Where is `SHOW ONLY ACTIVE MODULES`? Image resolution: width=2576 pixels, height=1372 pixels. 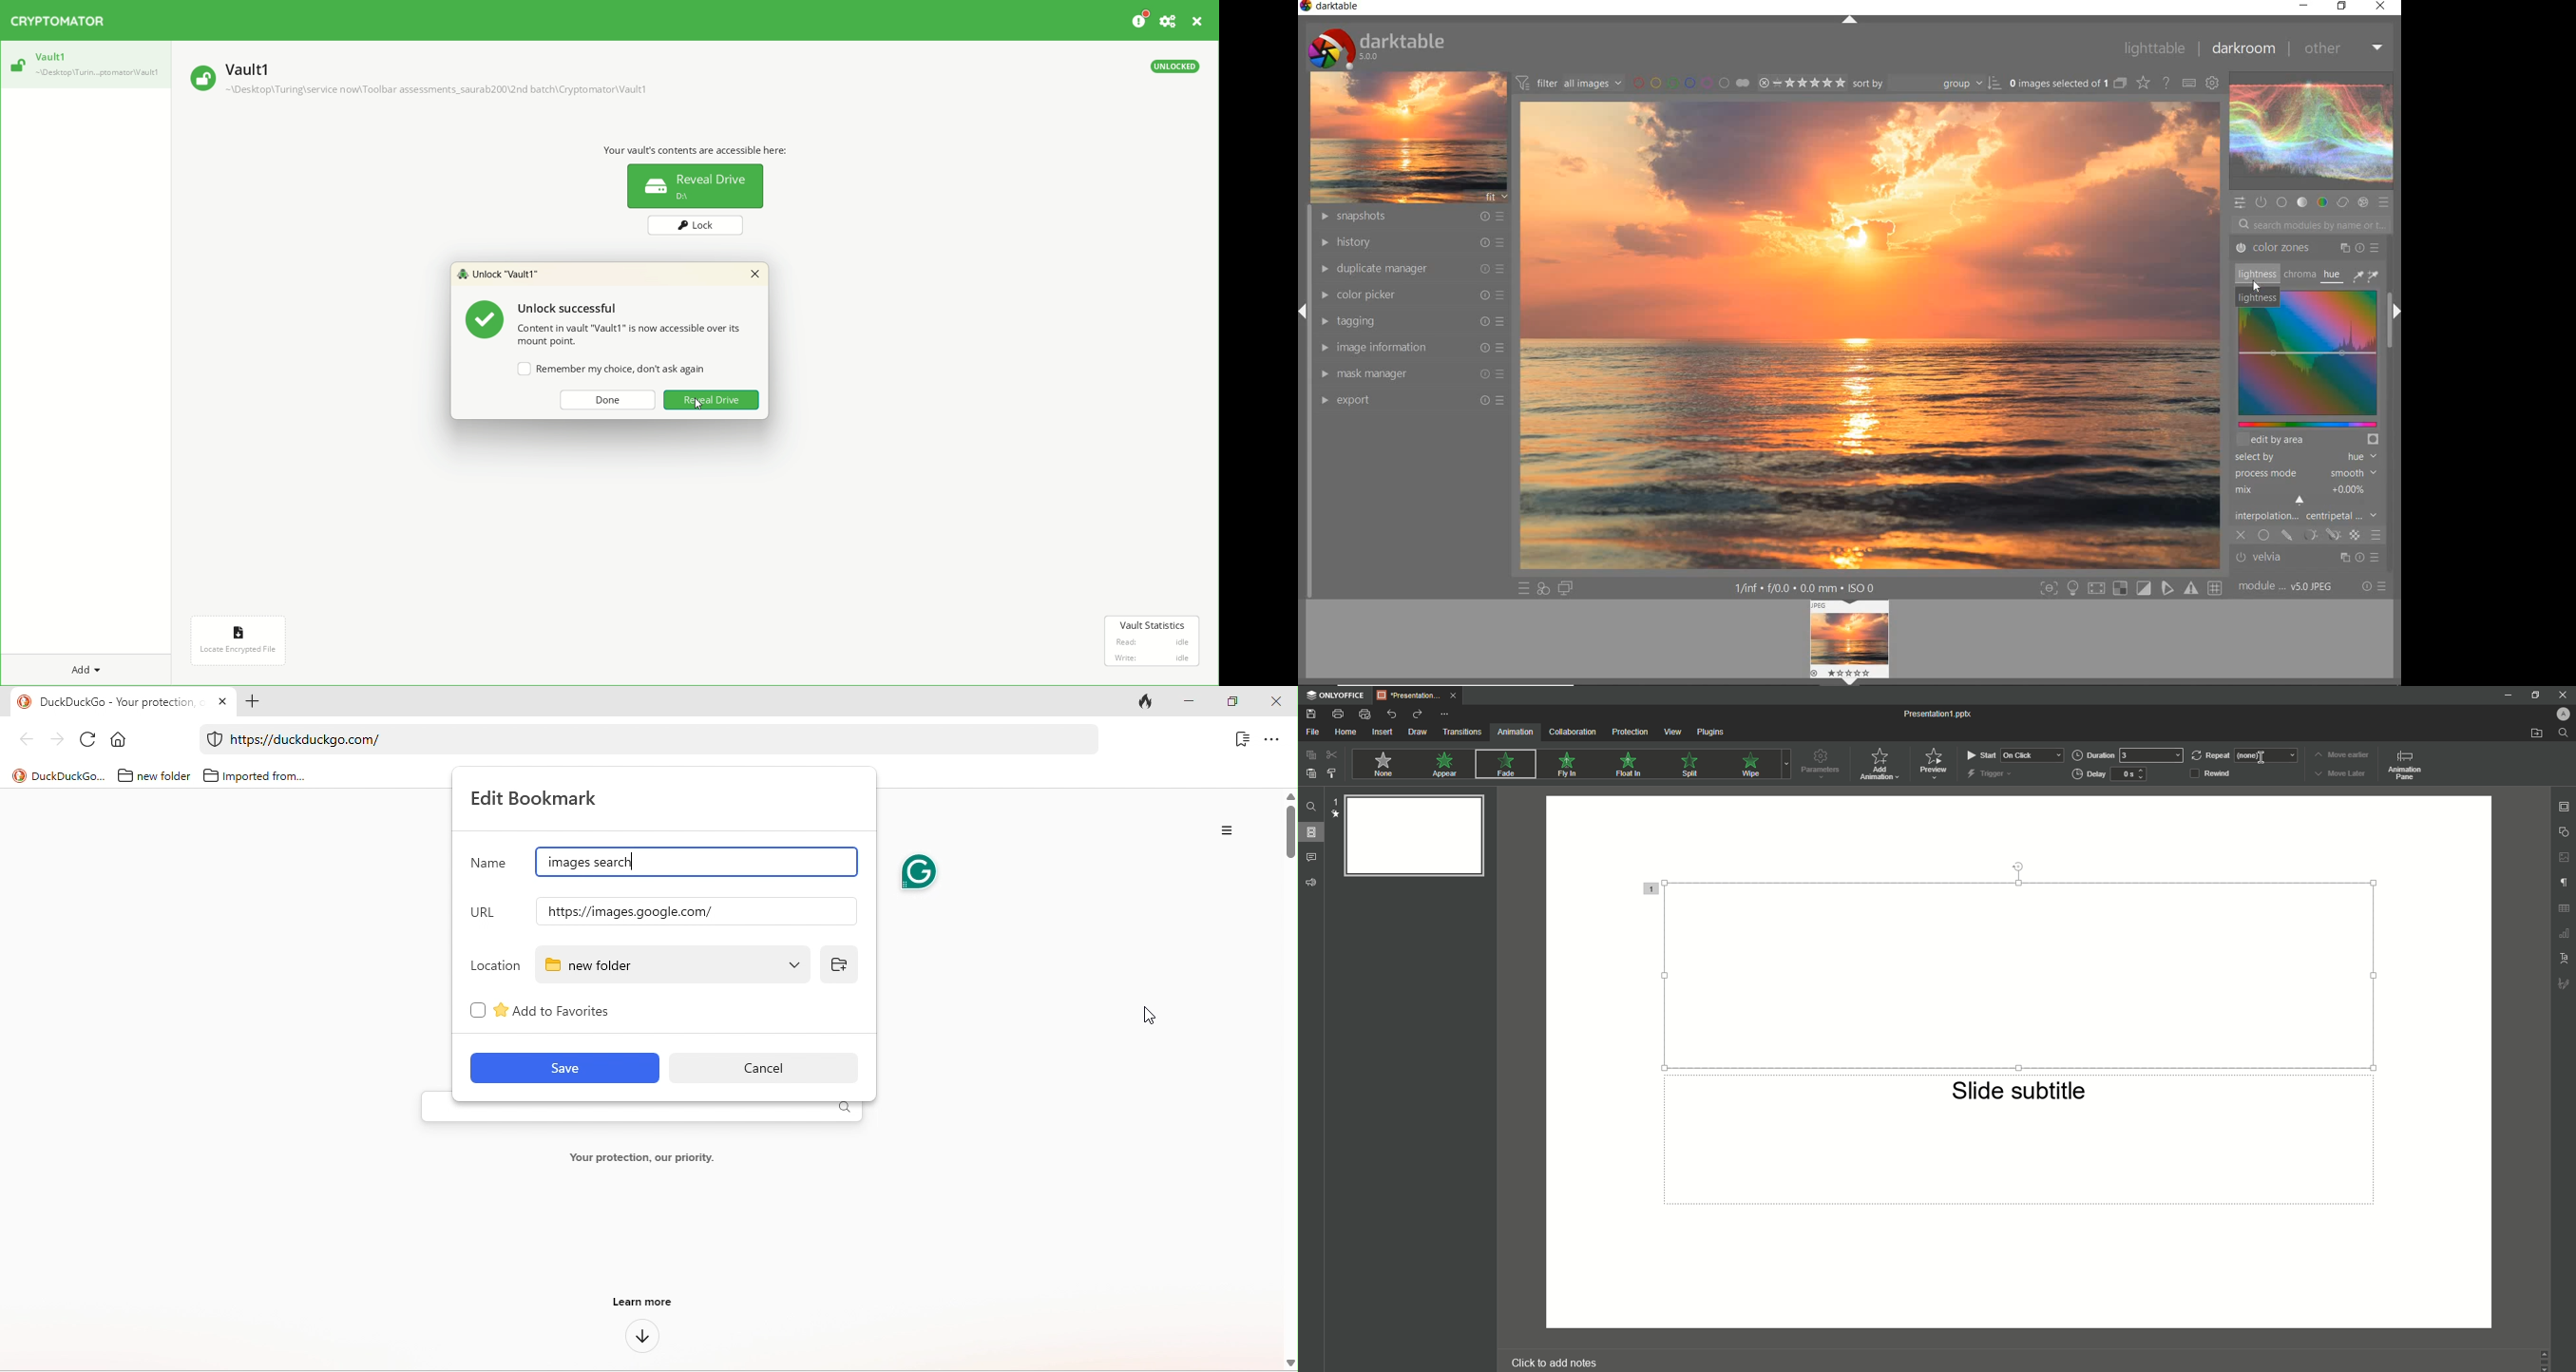
SHOW ONLY ACTIVE MODULES is located at coordinates (2261, 202).